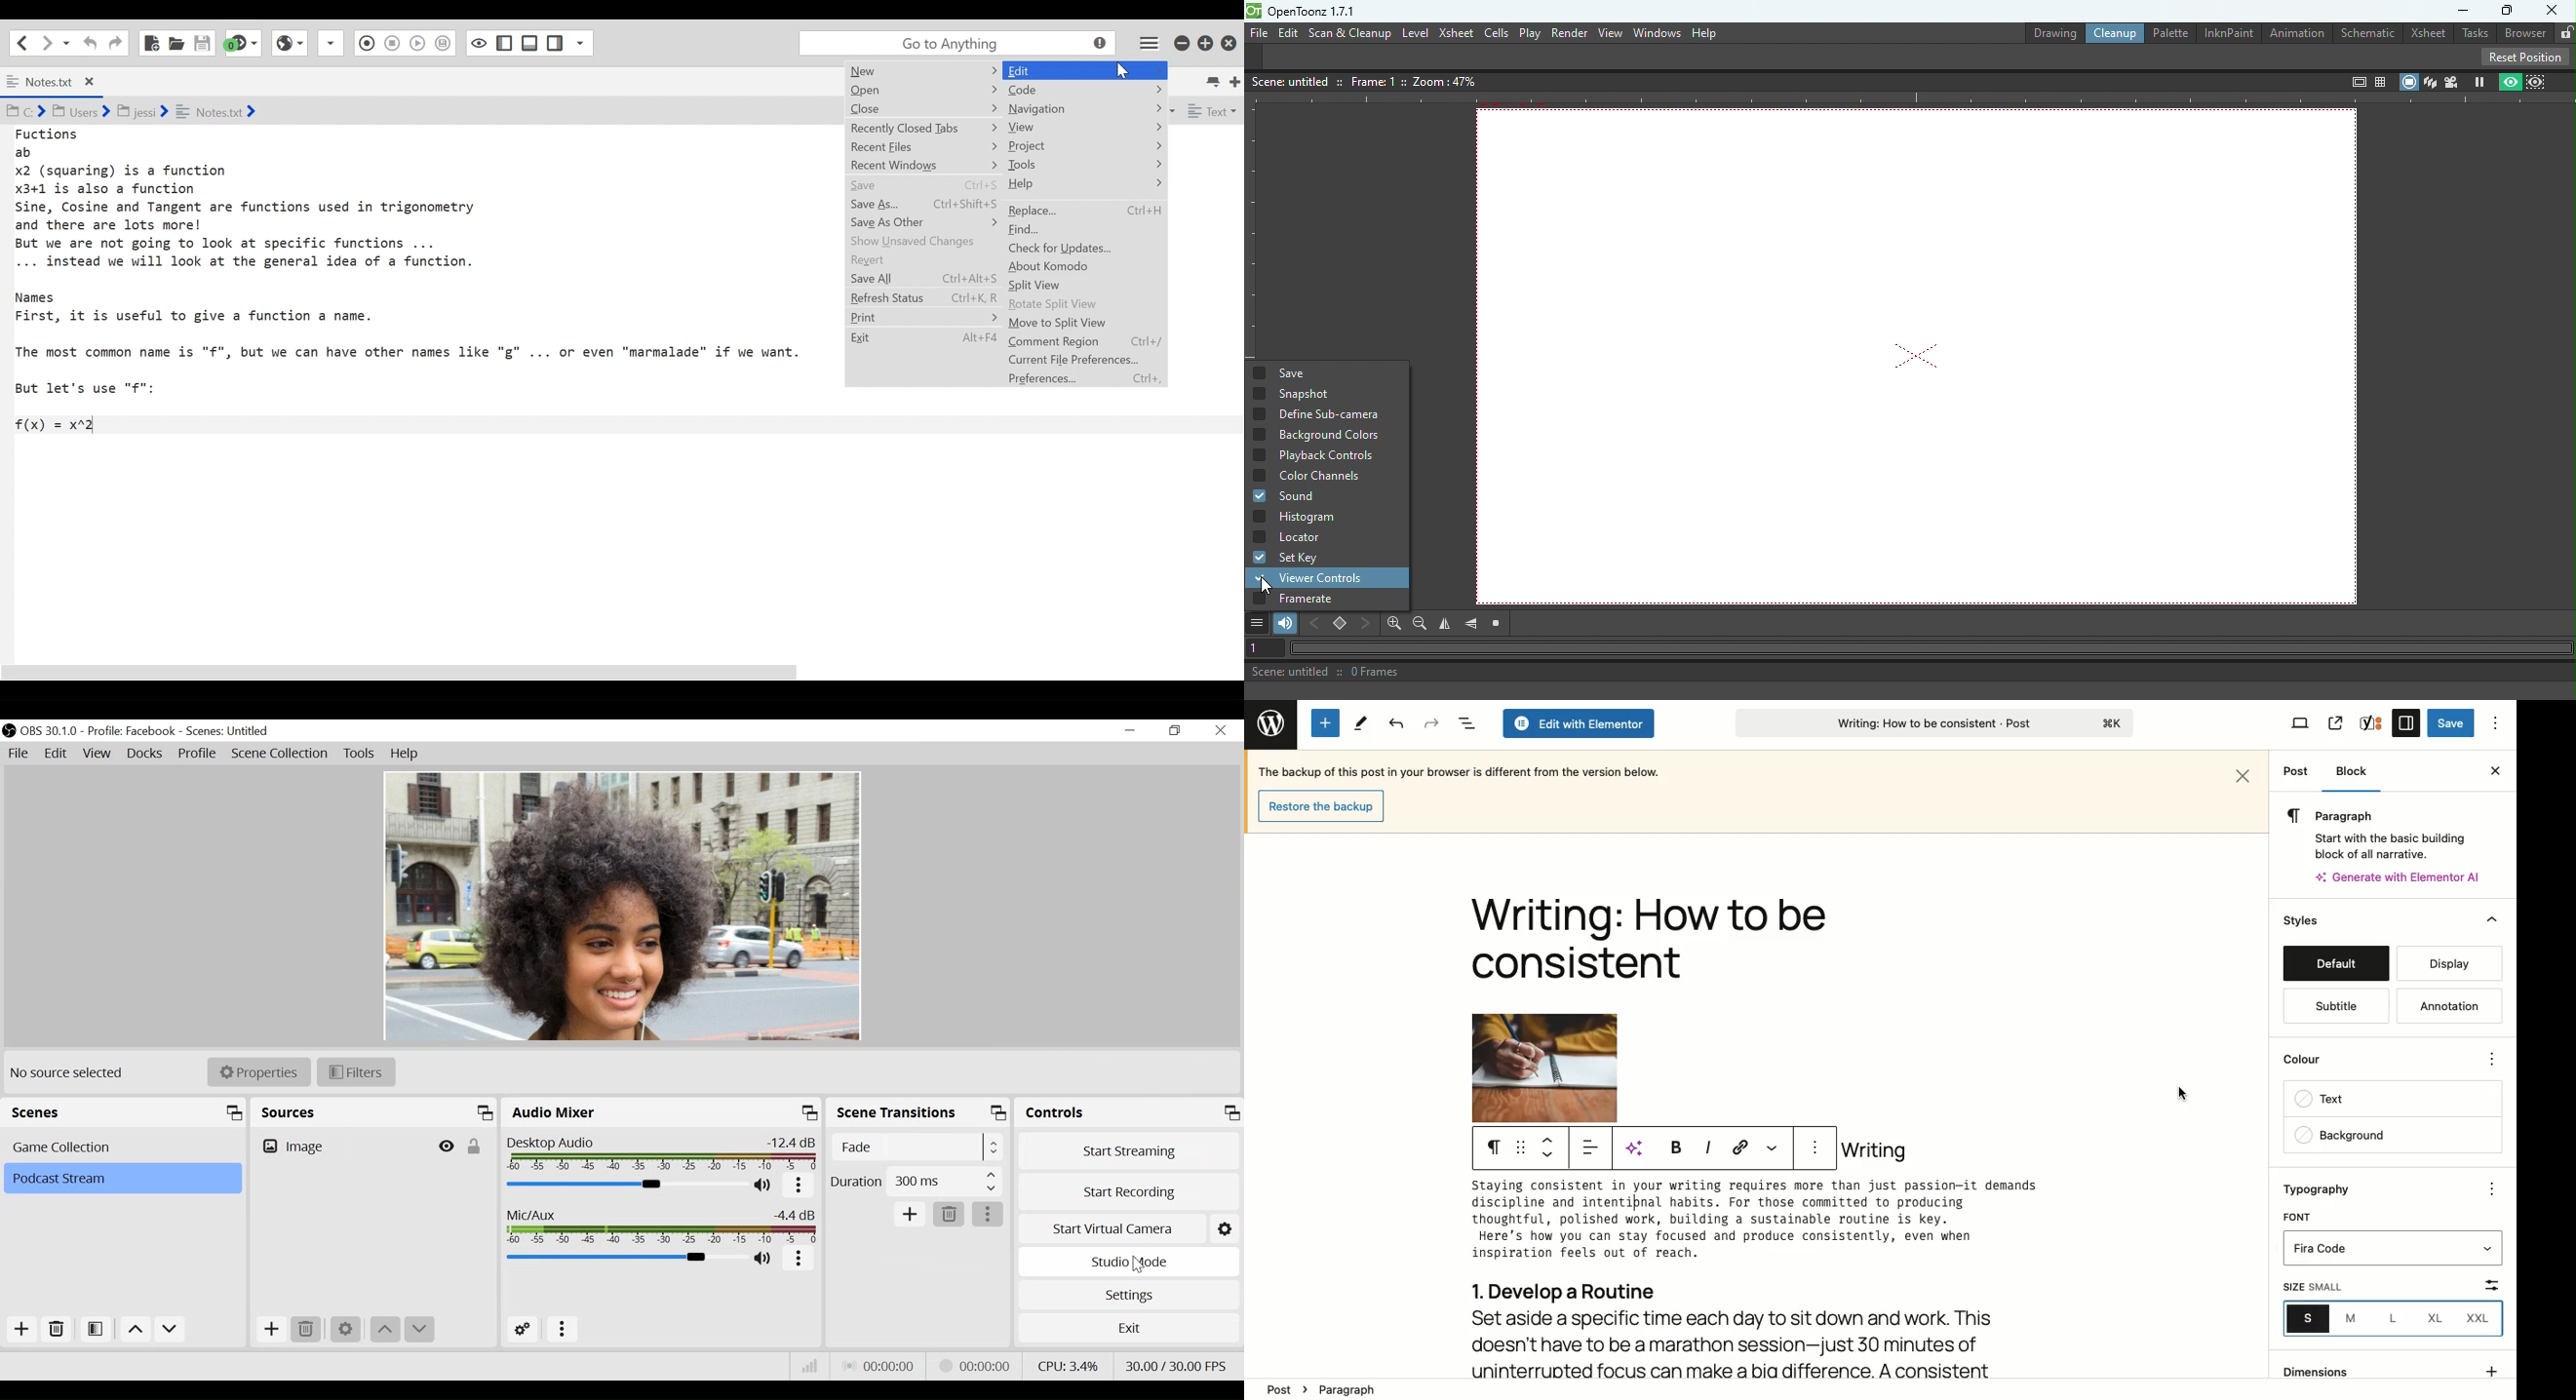 The width and height of the screenshot is (2576, 1400). Describe the element at coordinates (661, 1112) in the screenshot. I see `Audio Mixer` at that location.